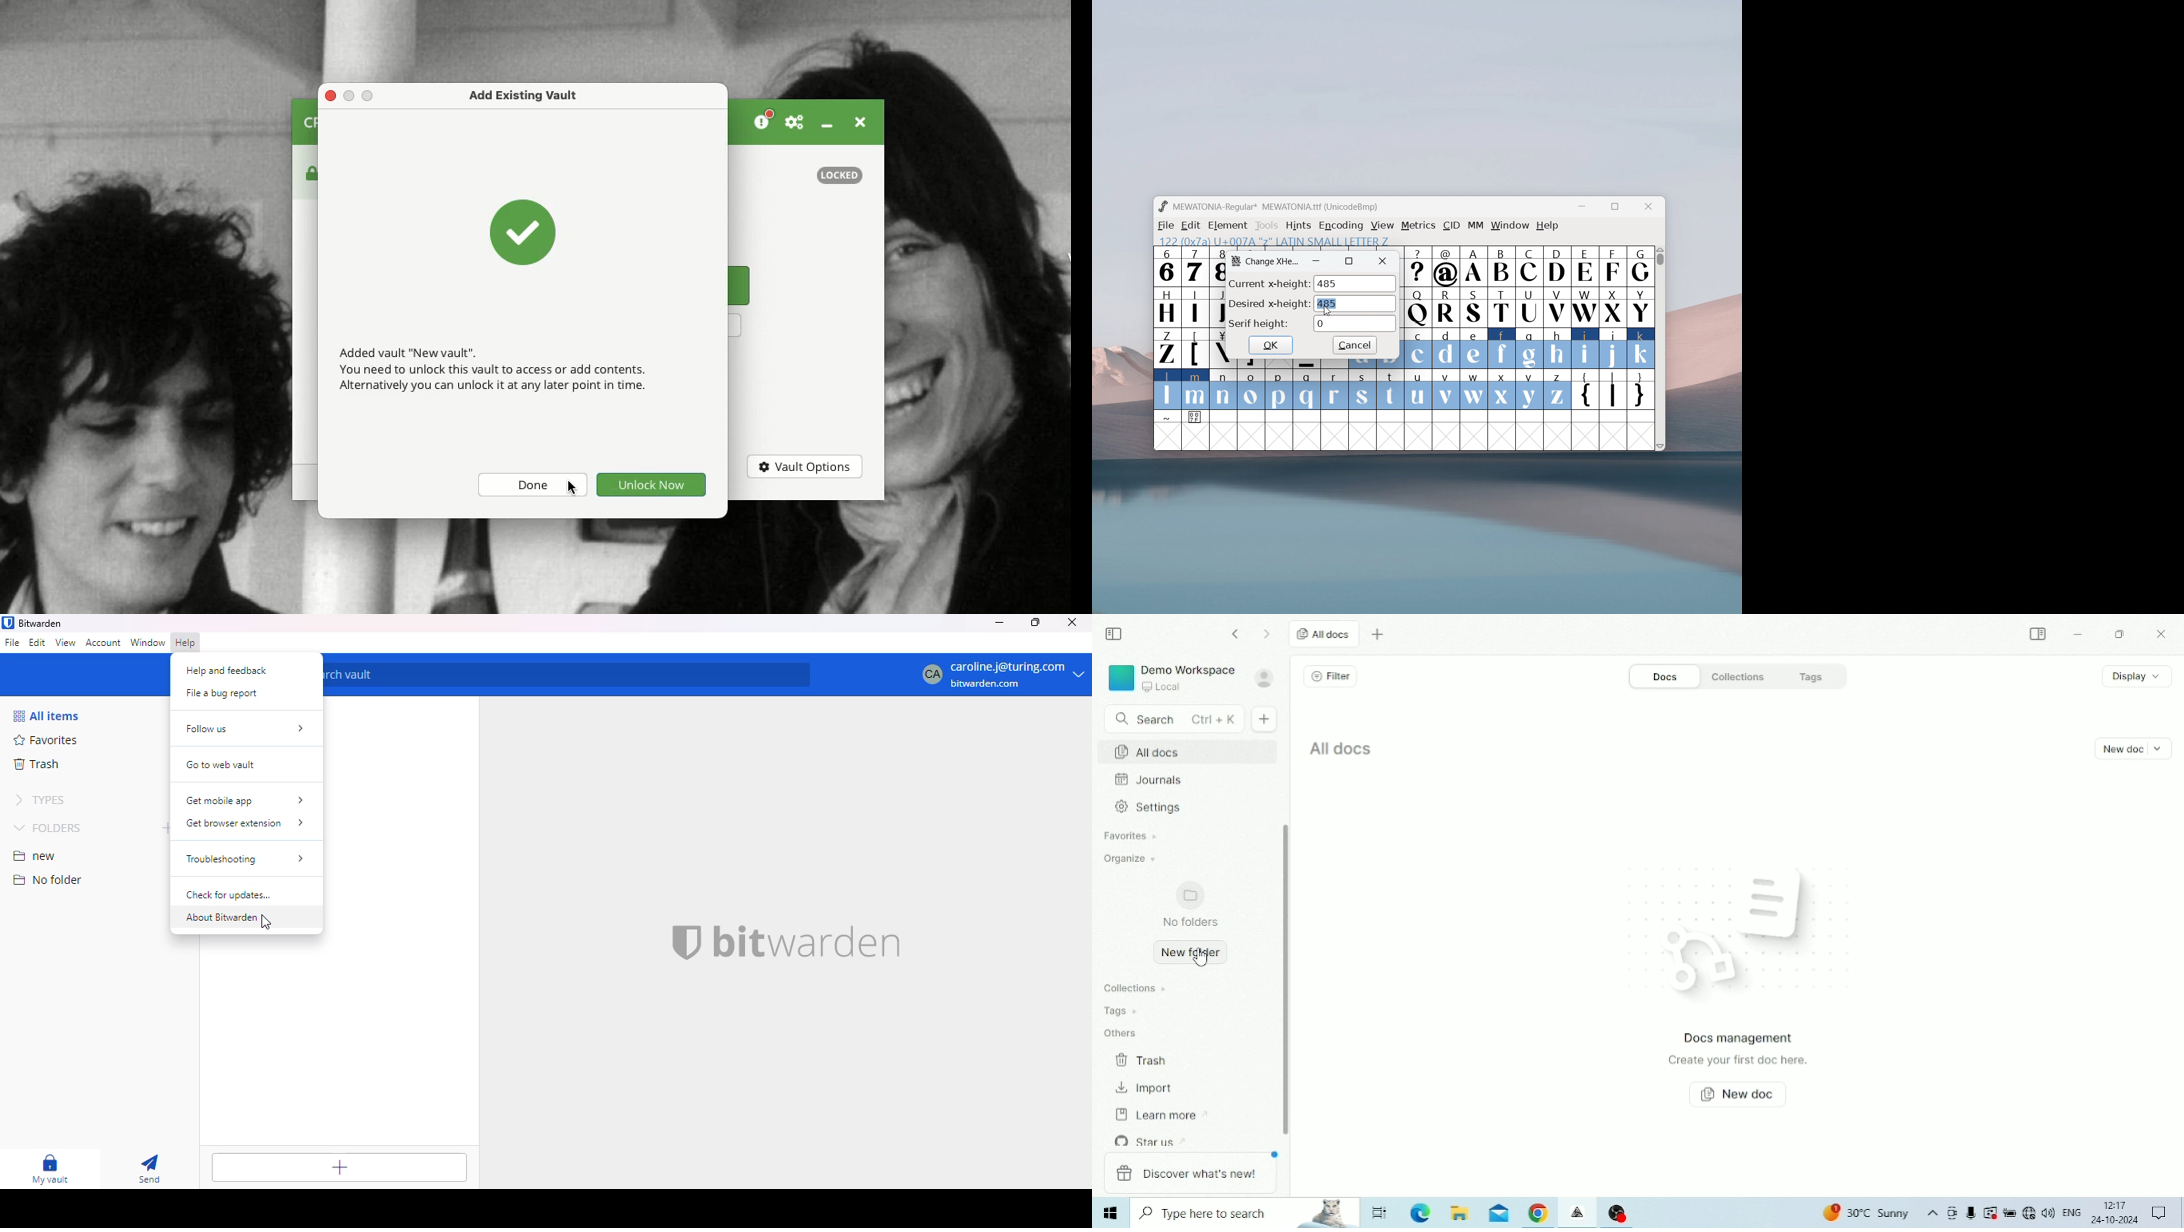 The height and width of the screenshot is (1232, 2184). What do you see at coordinates (1223, 391) in the screenshot?
I see `n` at bounding box center [1223, 391].